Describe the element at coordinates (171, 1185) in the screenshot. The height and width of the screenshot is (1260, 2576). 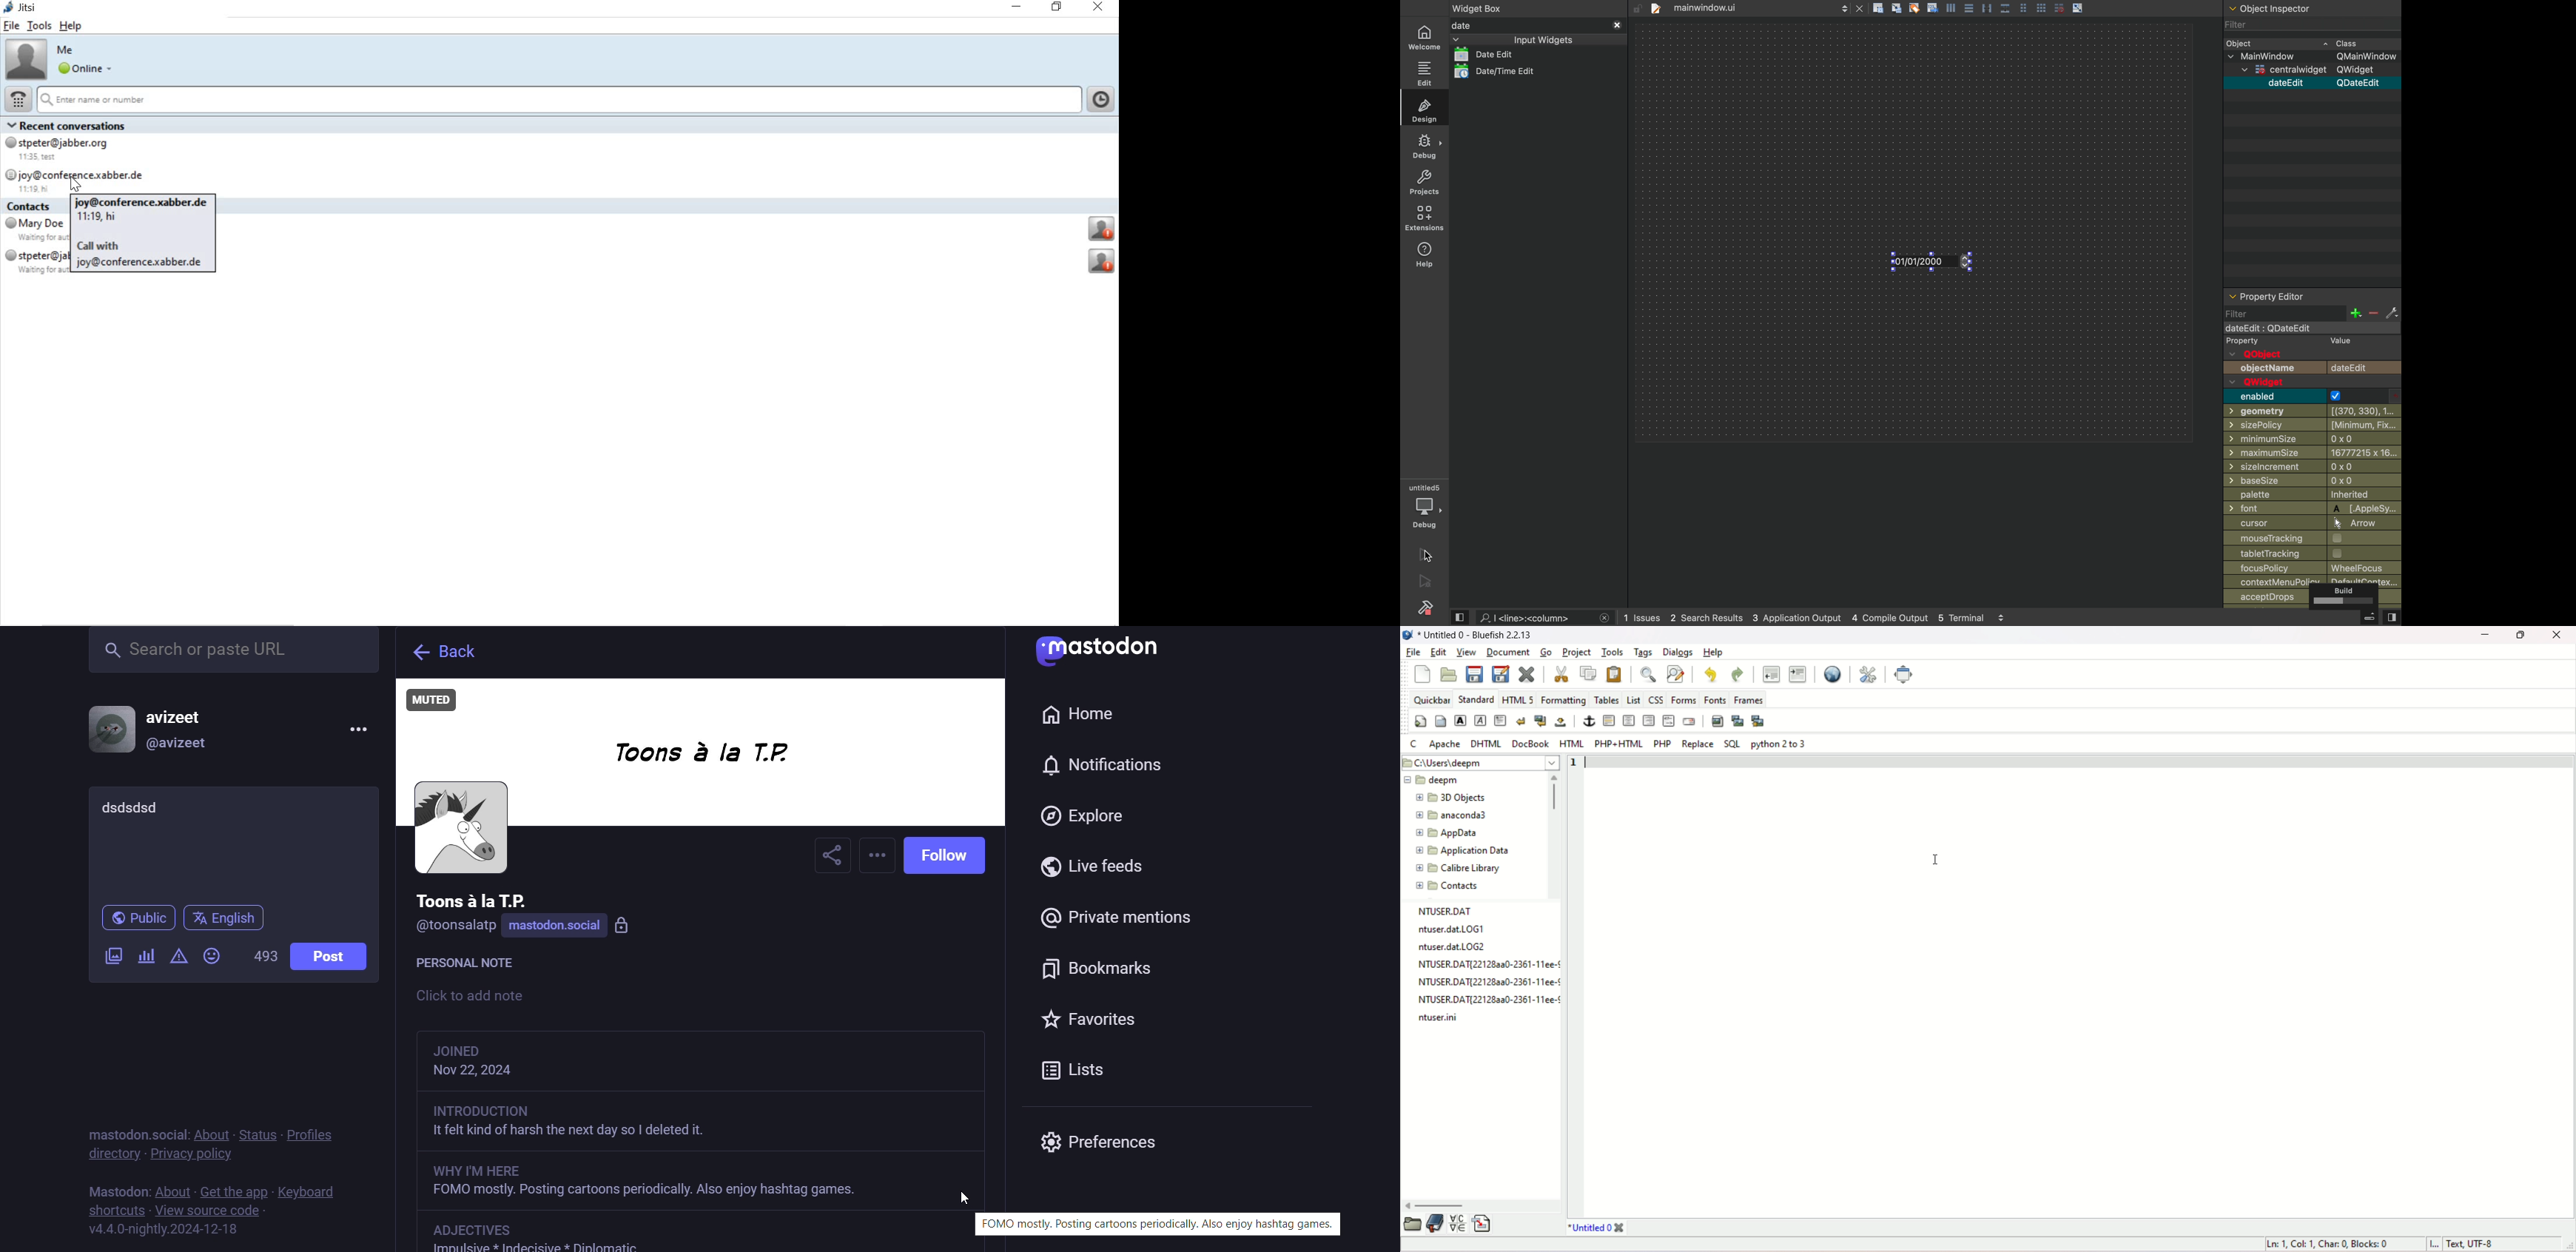
I see `about` at that location.